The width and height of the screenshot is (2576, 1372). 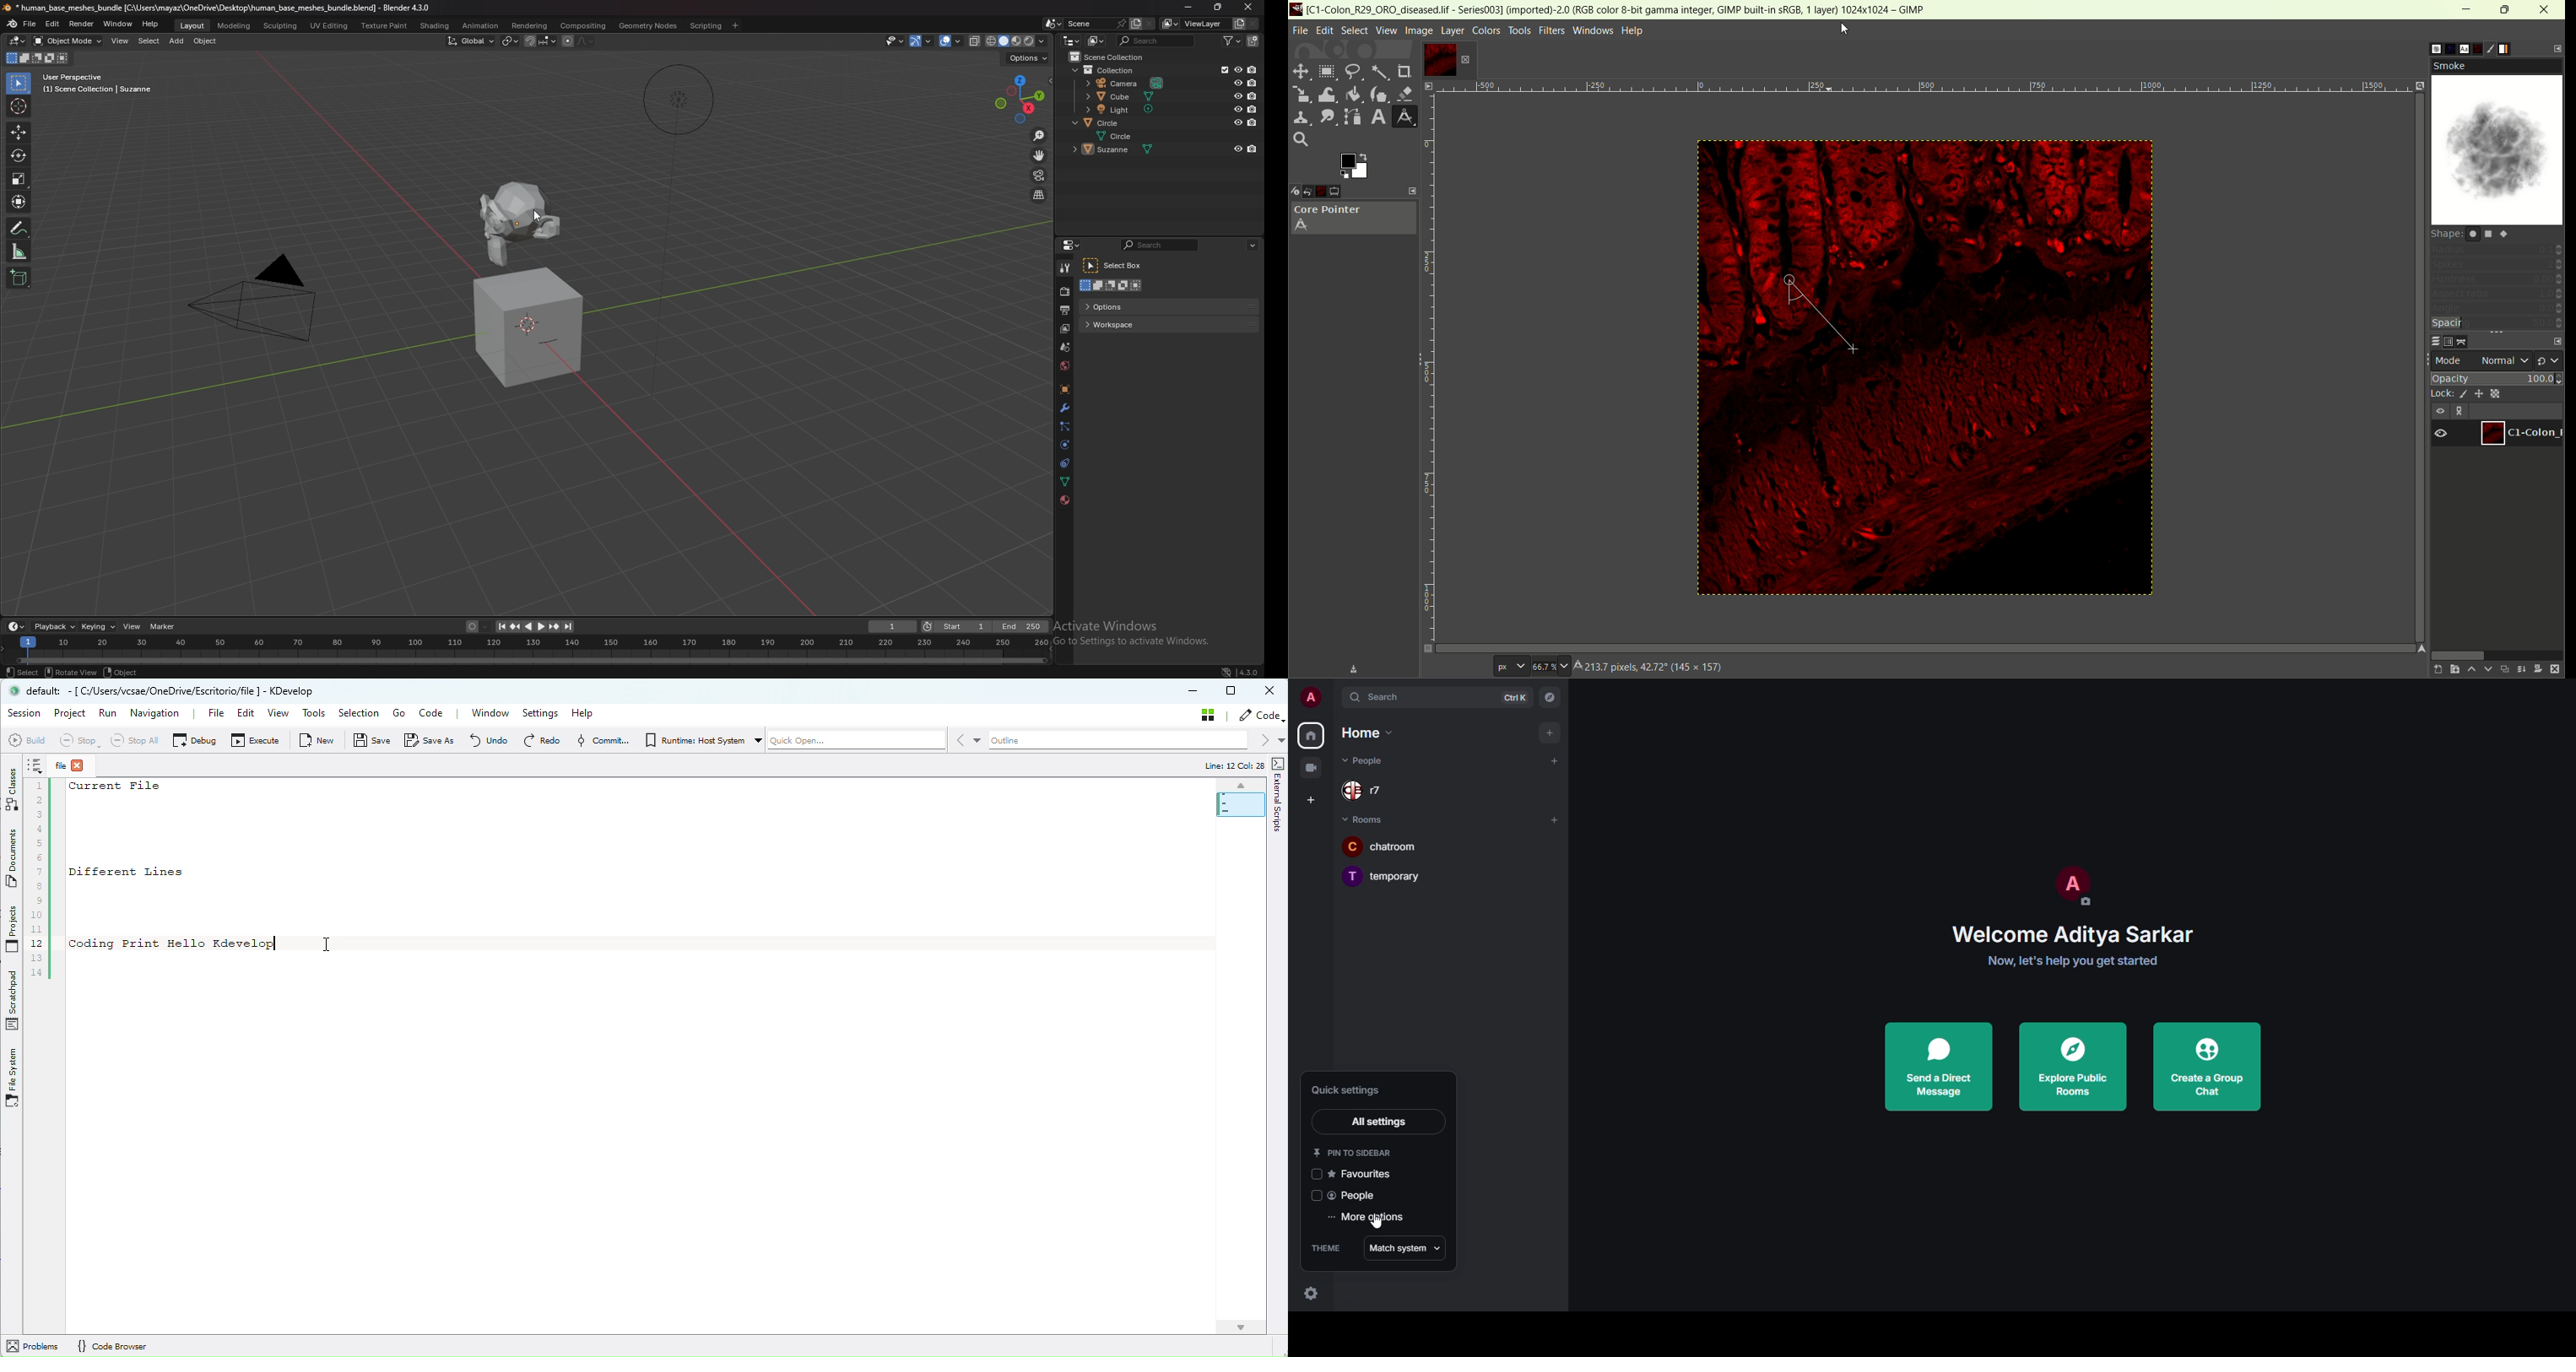 What do you see at coordinates (1252, 6) in the screenshot?
I see `close` at bounding box center [1252, 6].